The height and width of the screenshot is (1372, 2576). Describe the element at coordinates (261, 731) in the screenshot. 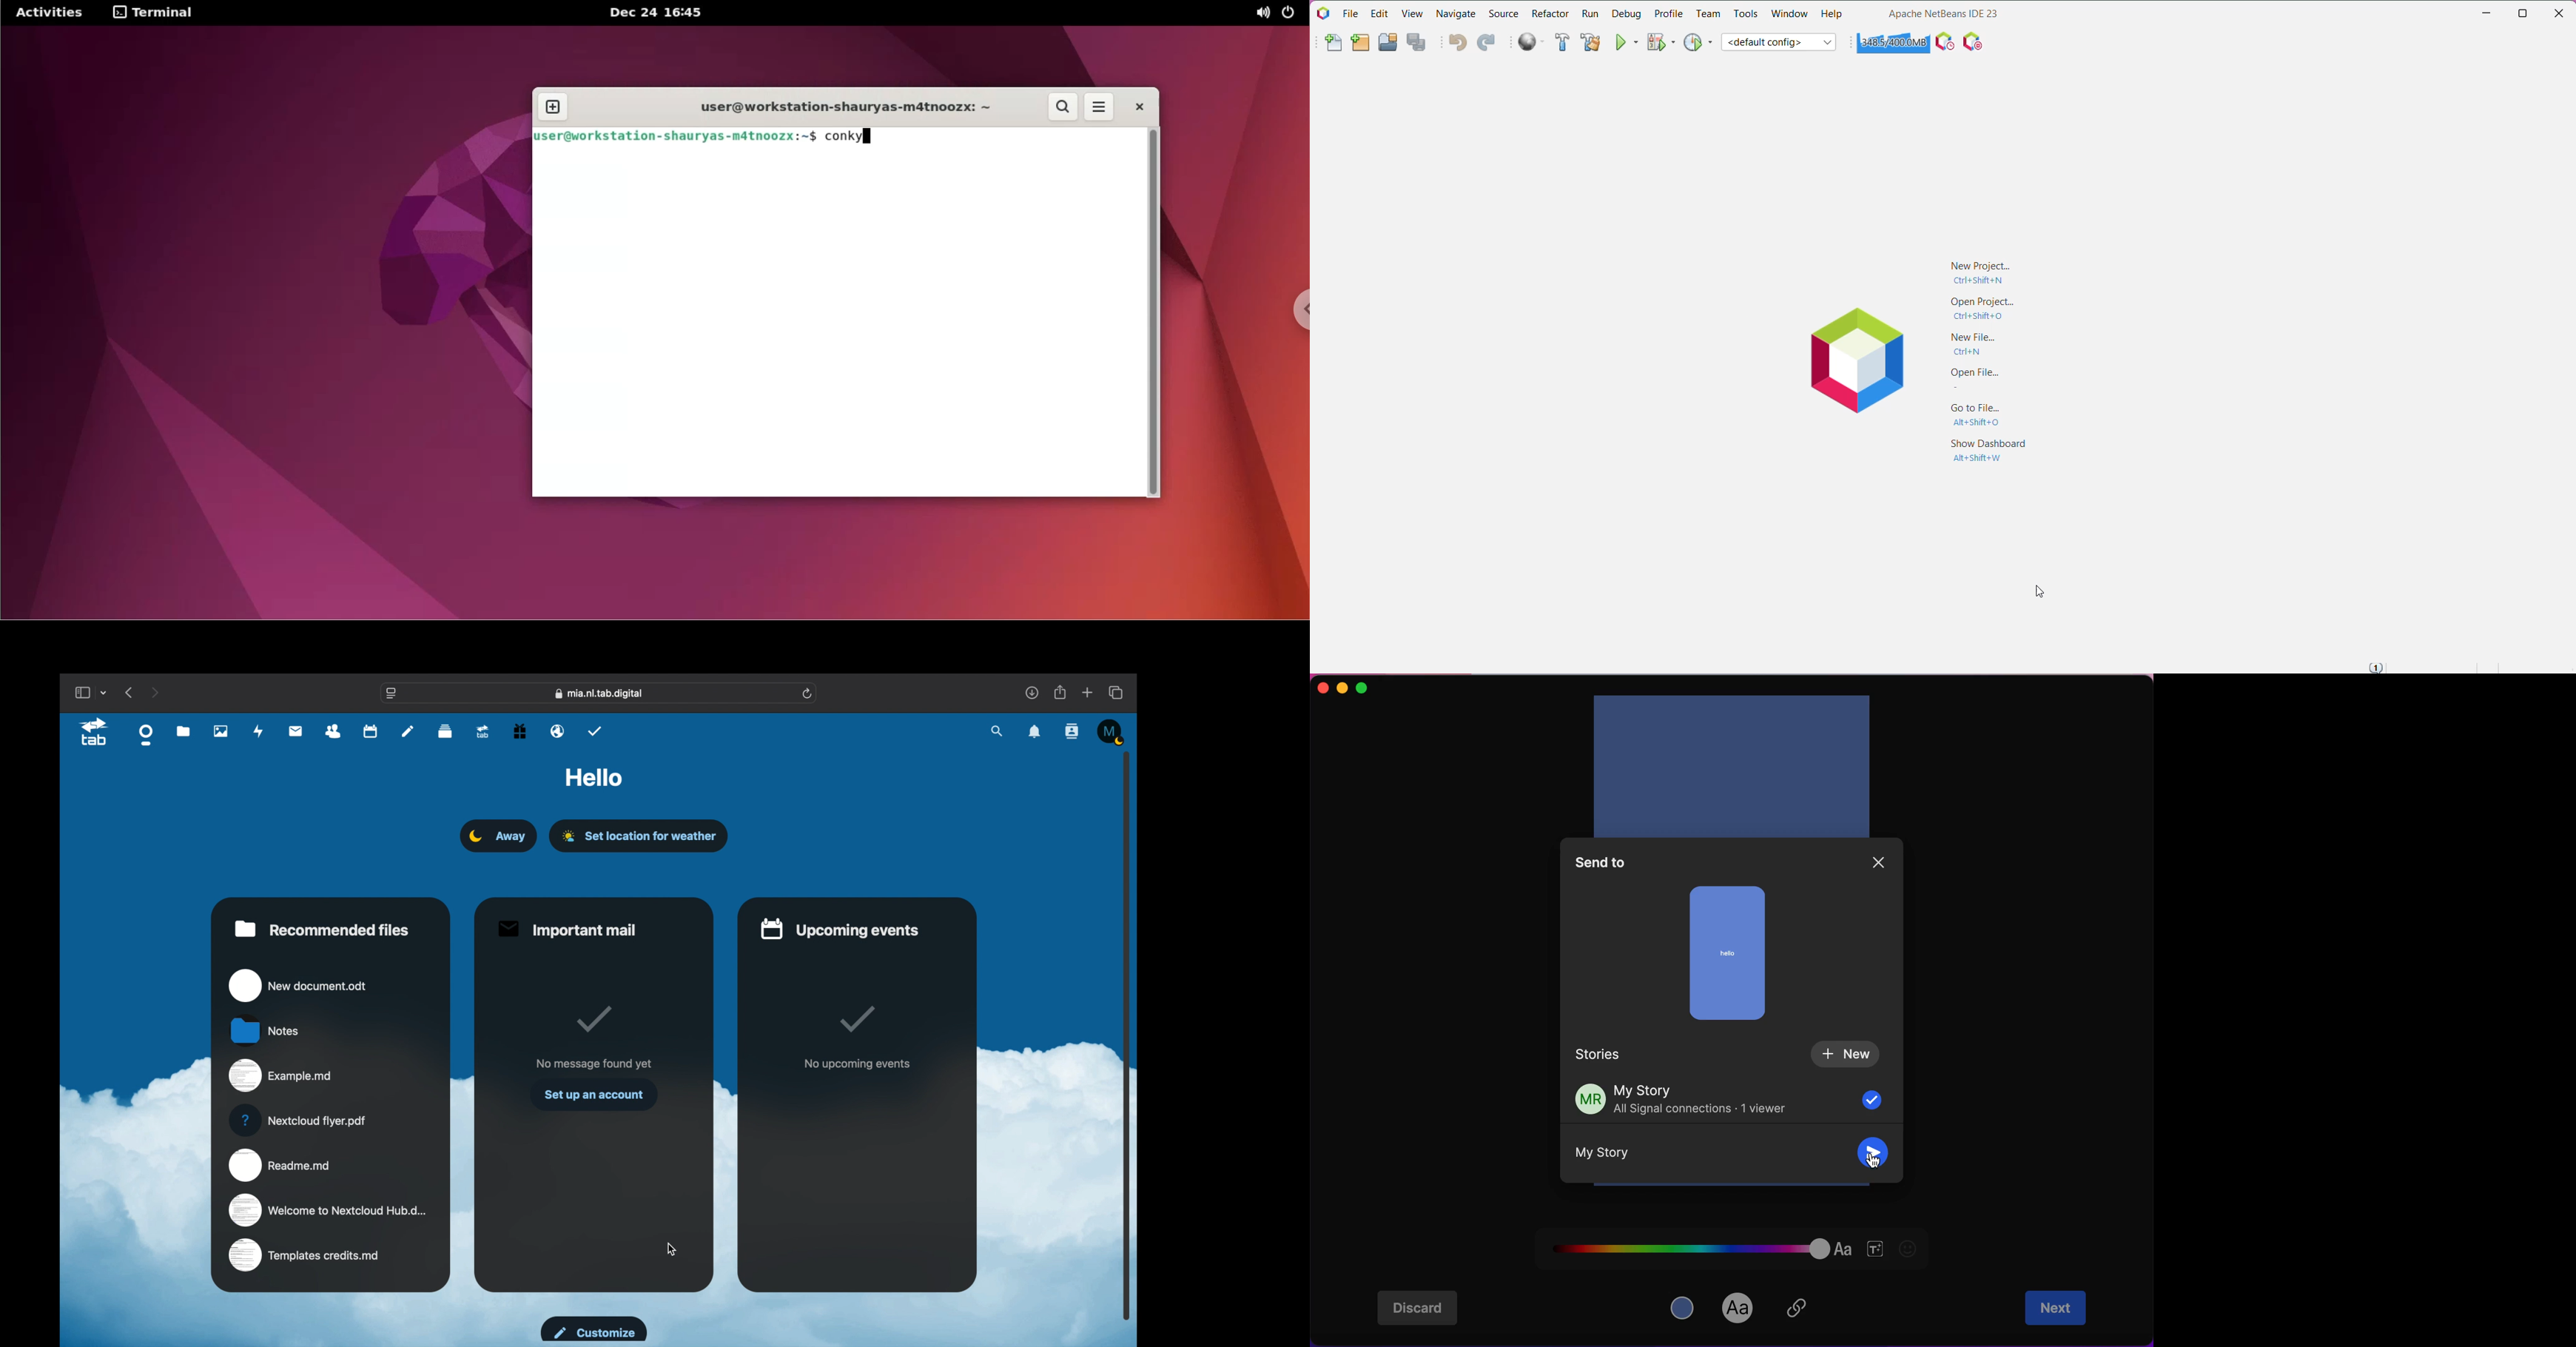

I see `activity` at that location.